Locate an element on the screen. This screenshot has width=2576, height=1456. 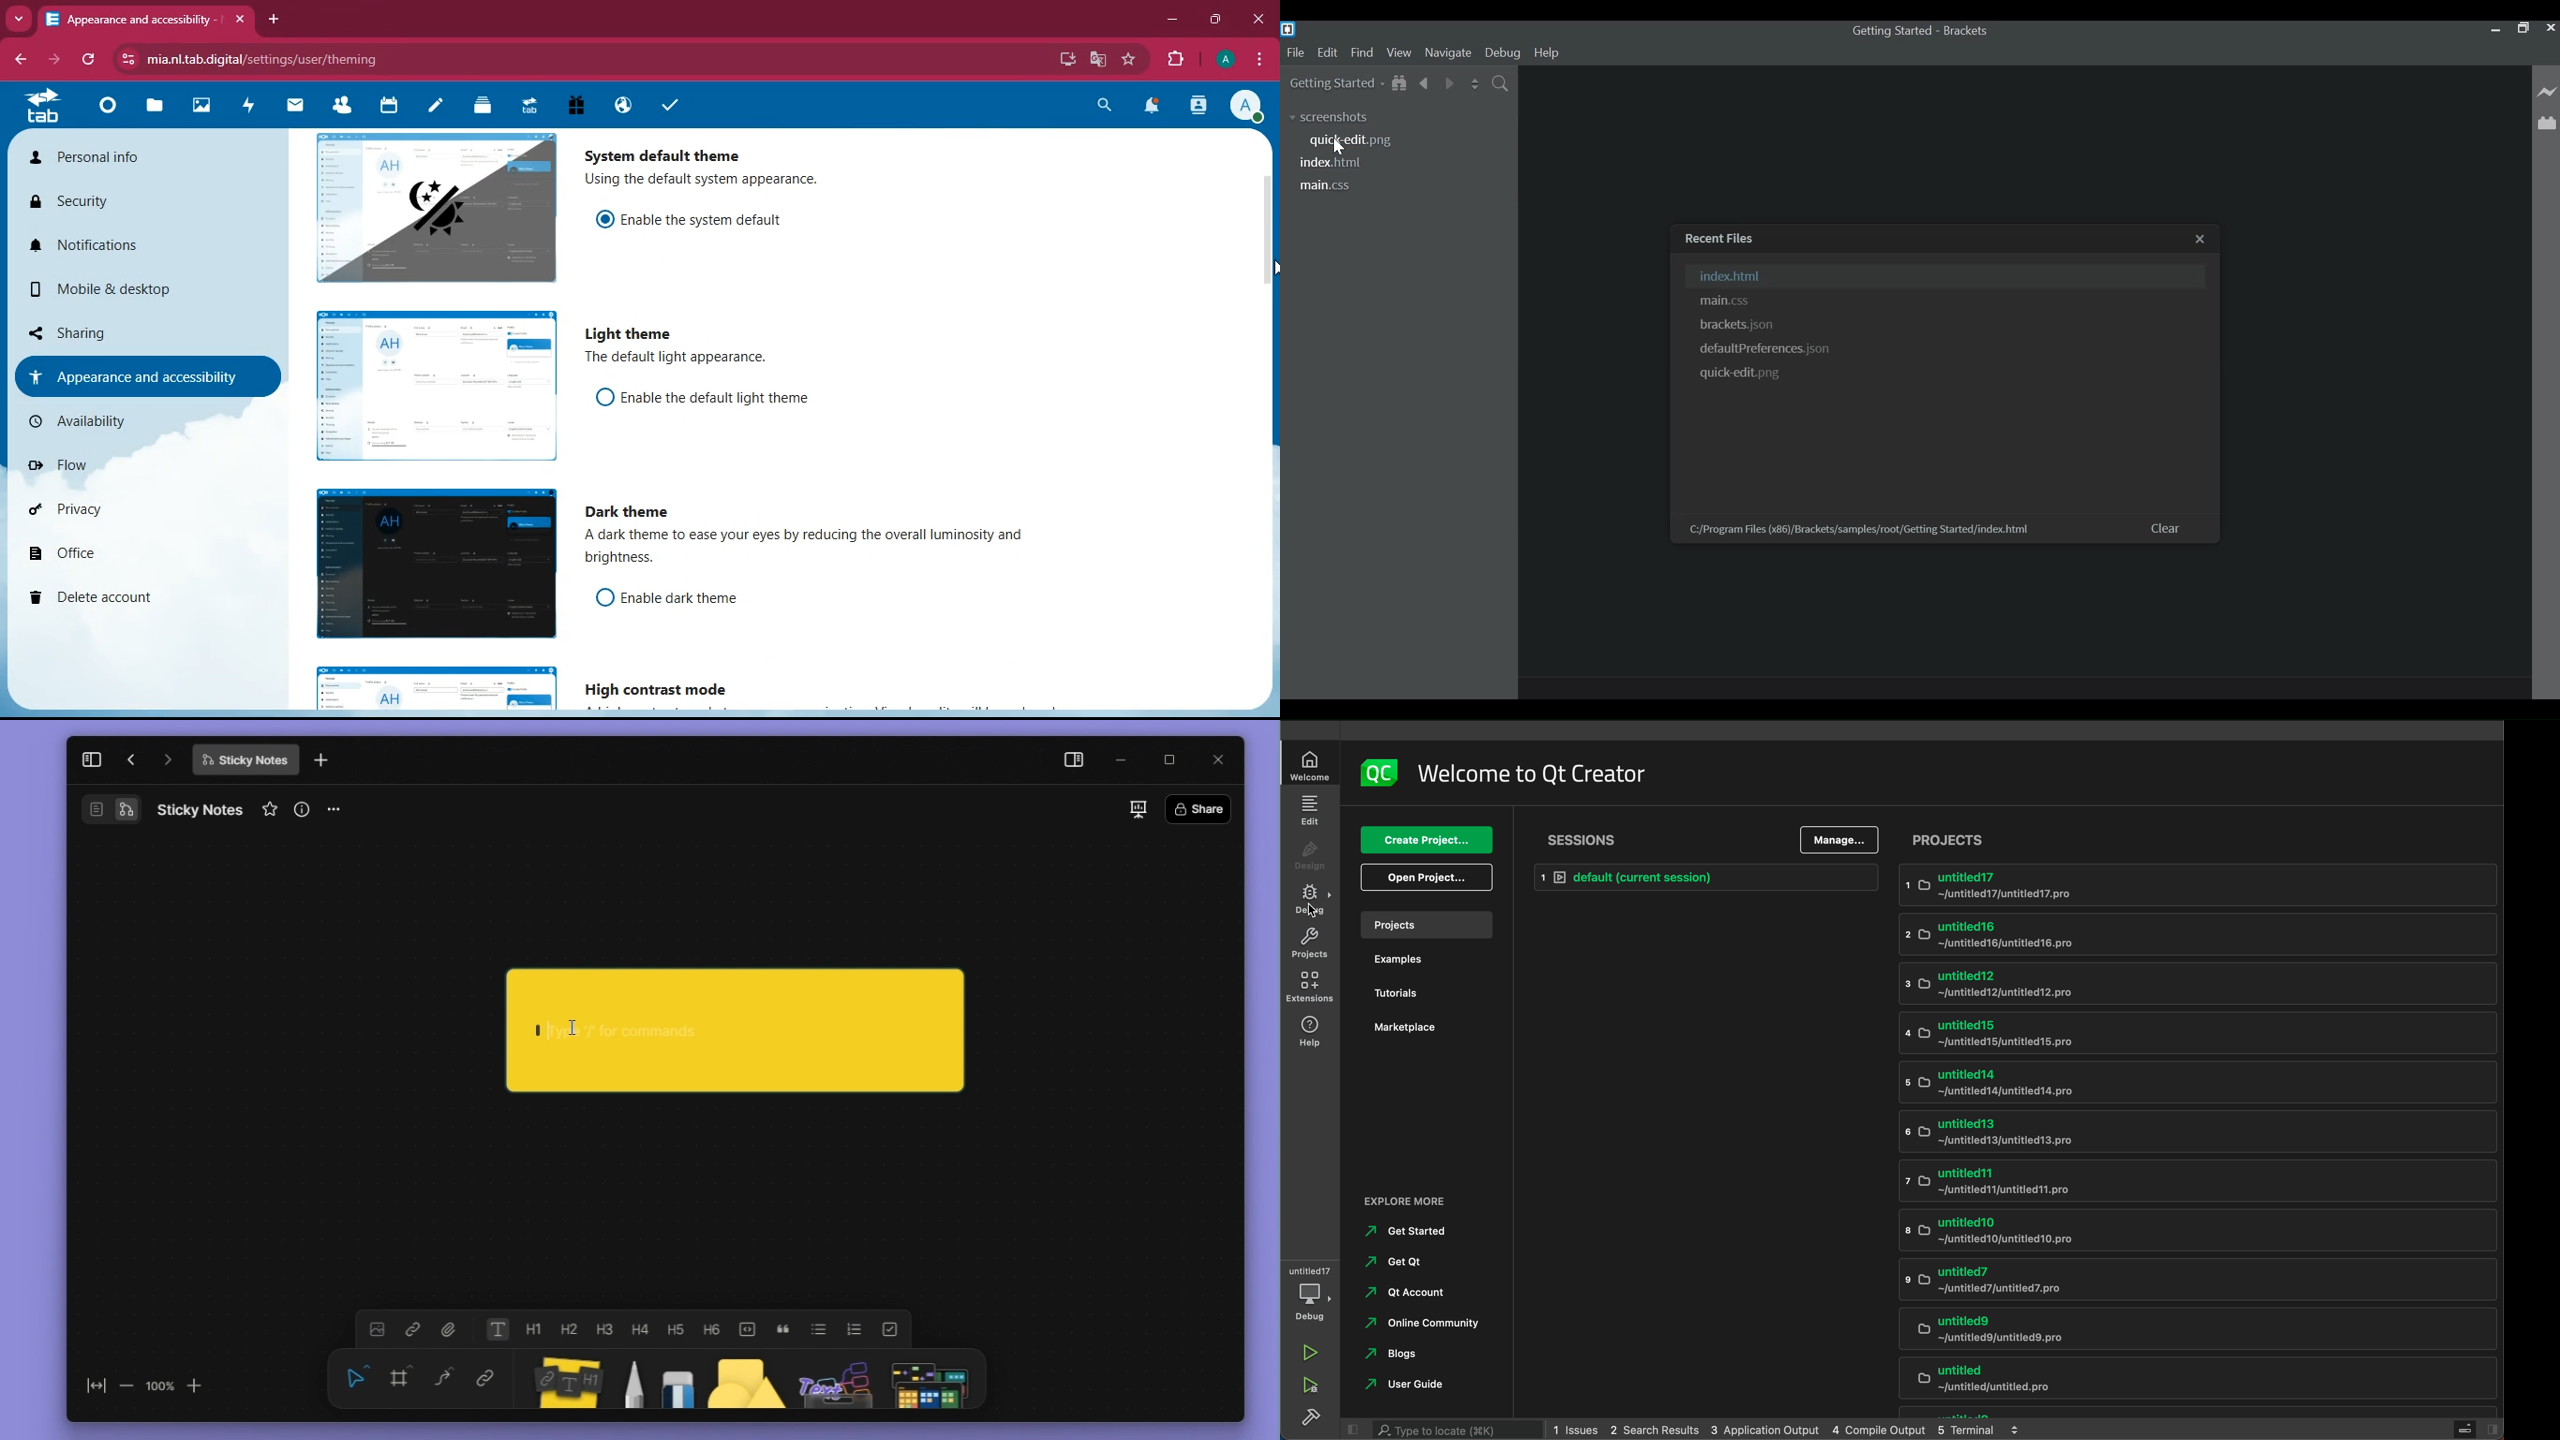
Live Preview is located at coordinates (2547, 92).